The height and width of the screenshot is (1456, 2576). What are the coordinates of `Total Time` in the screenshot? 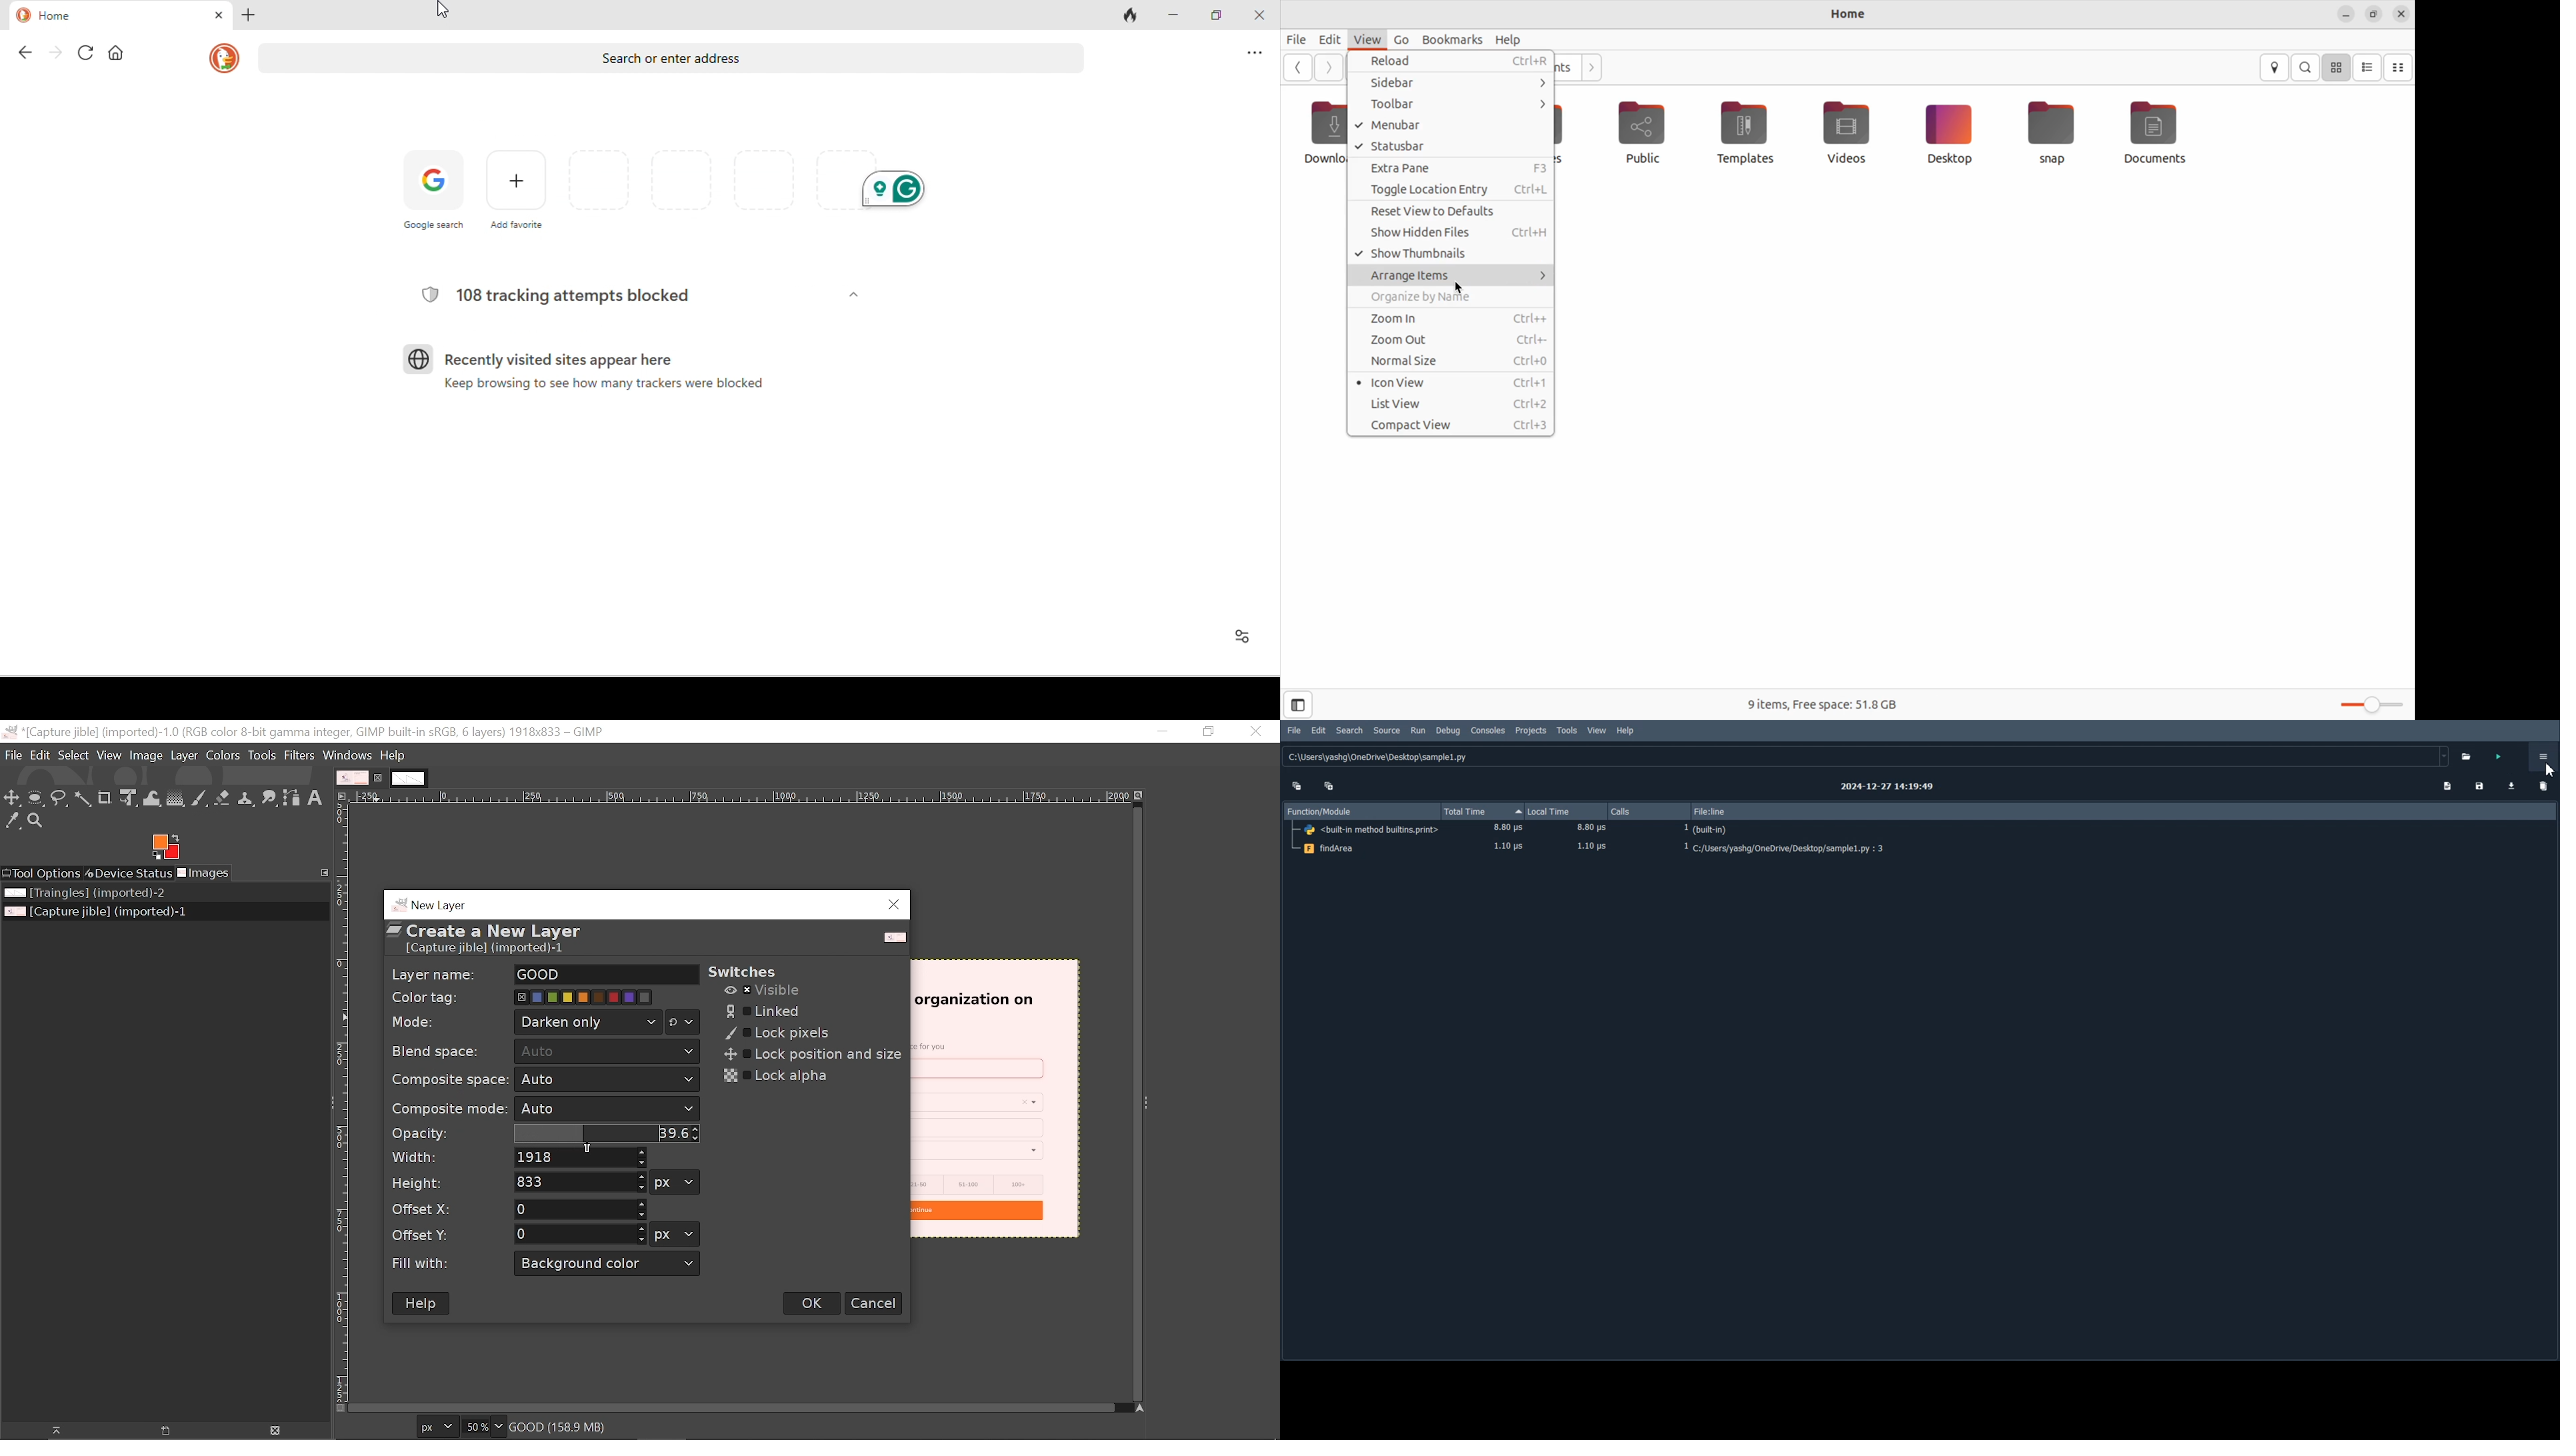 It's located at (1481, 811).